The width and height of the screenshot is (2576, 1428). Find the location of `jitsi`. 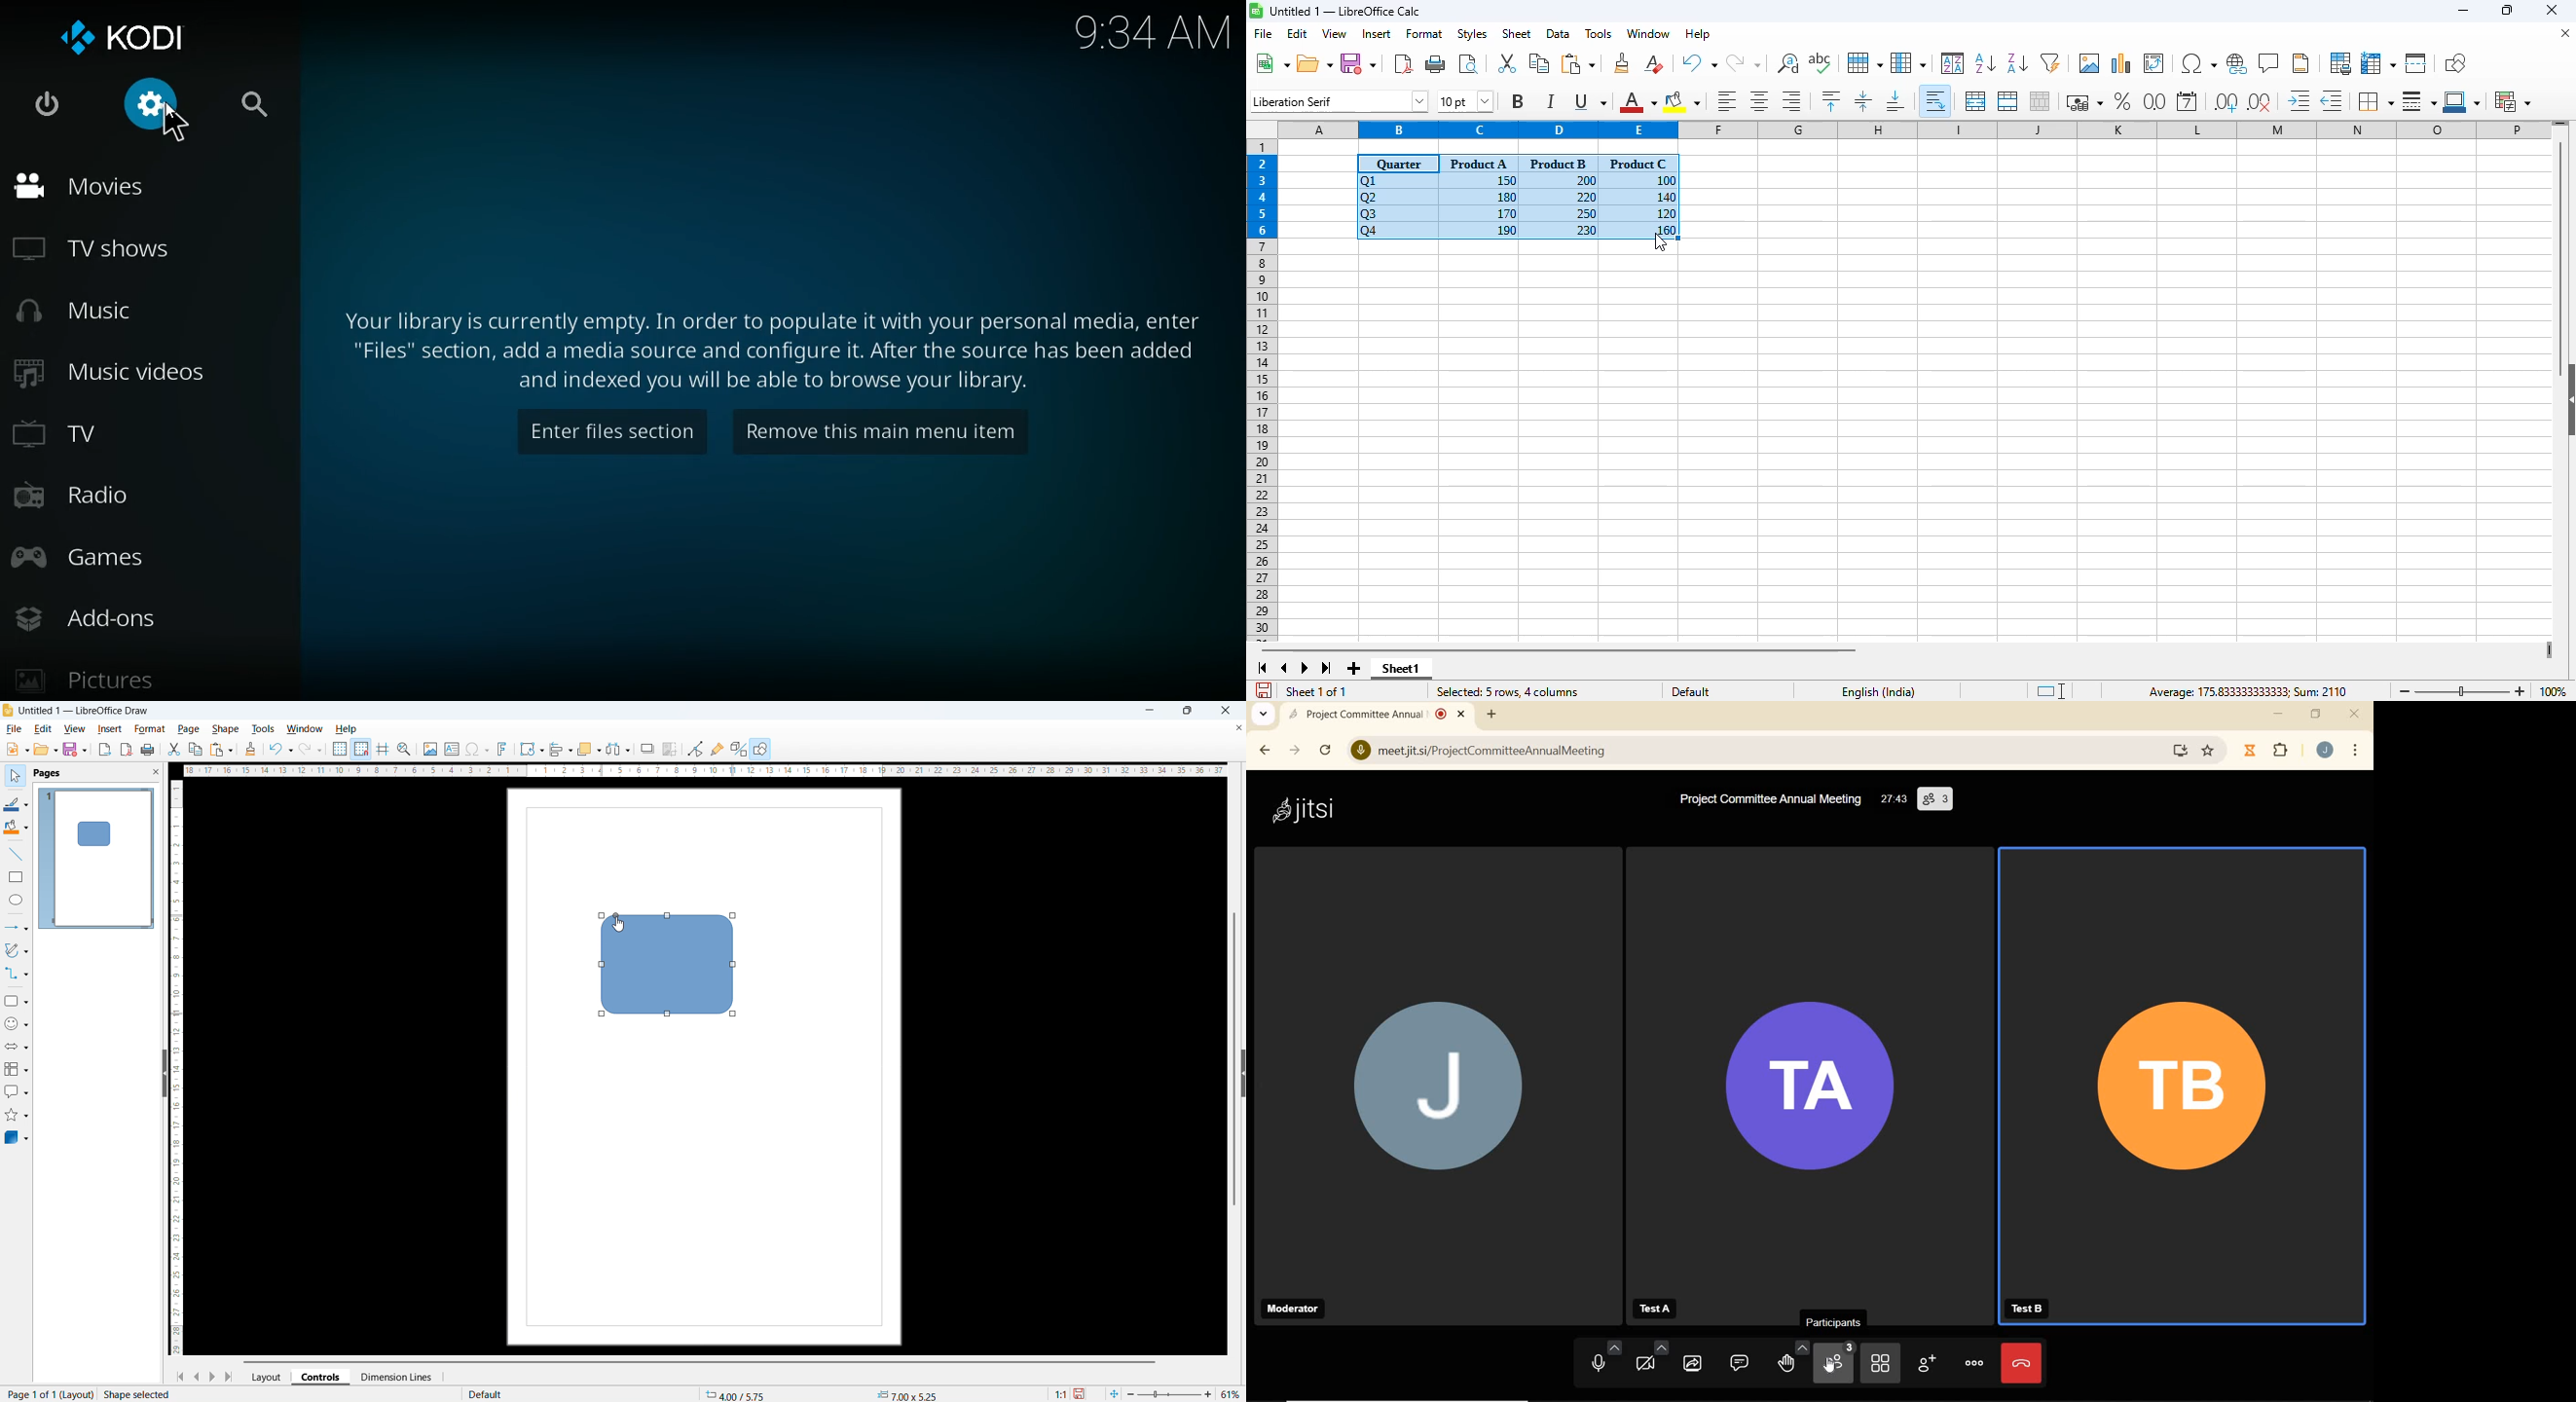

jitsi is located at coordinates (1306, 809).